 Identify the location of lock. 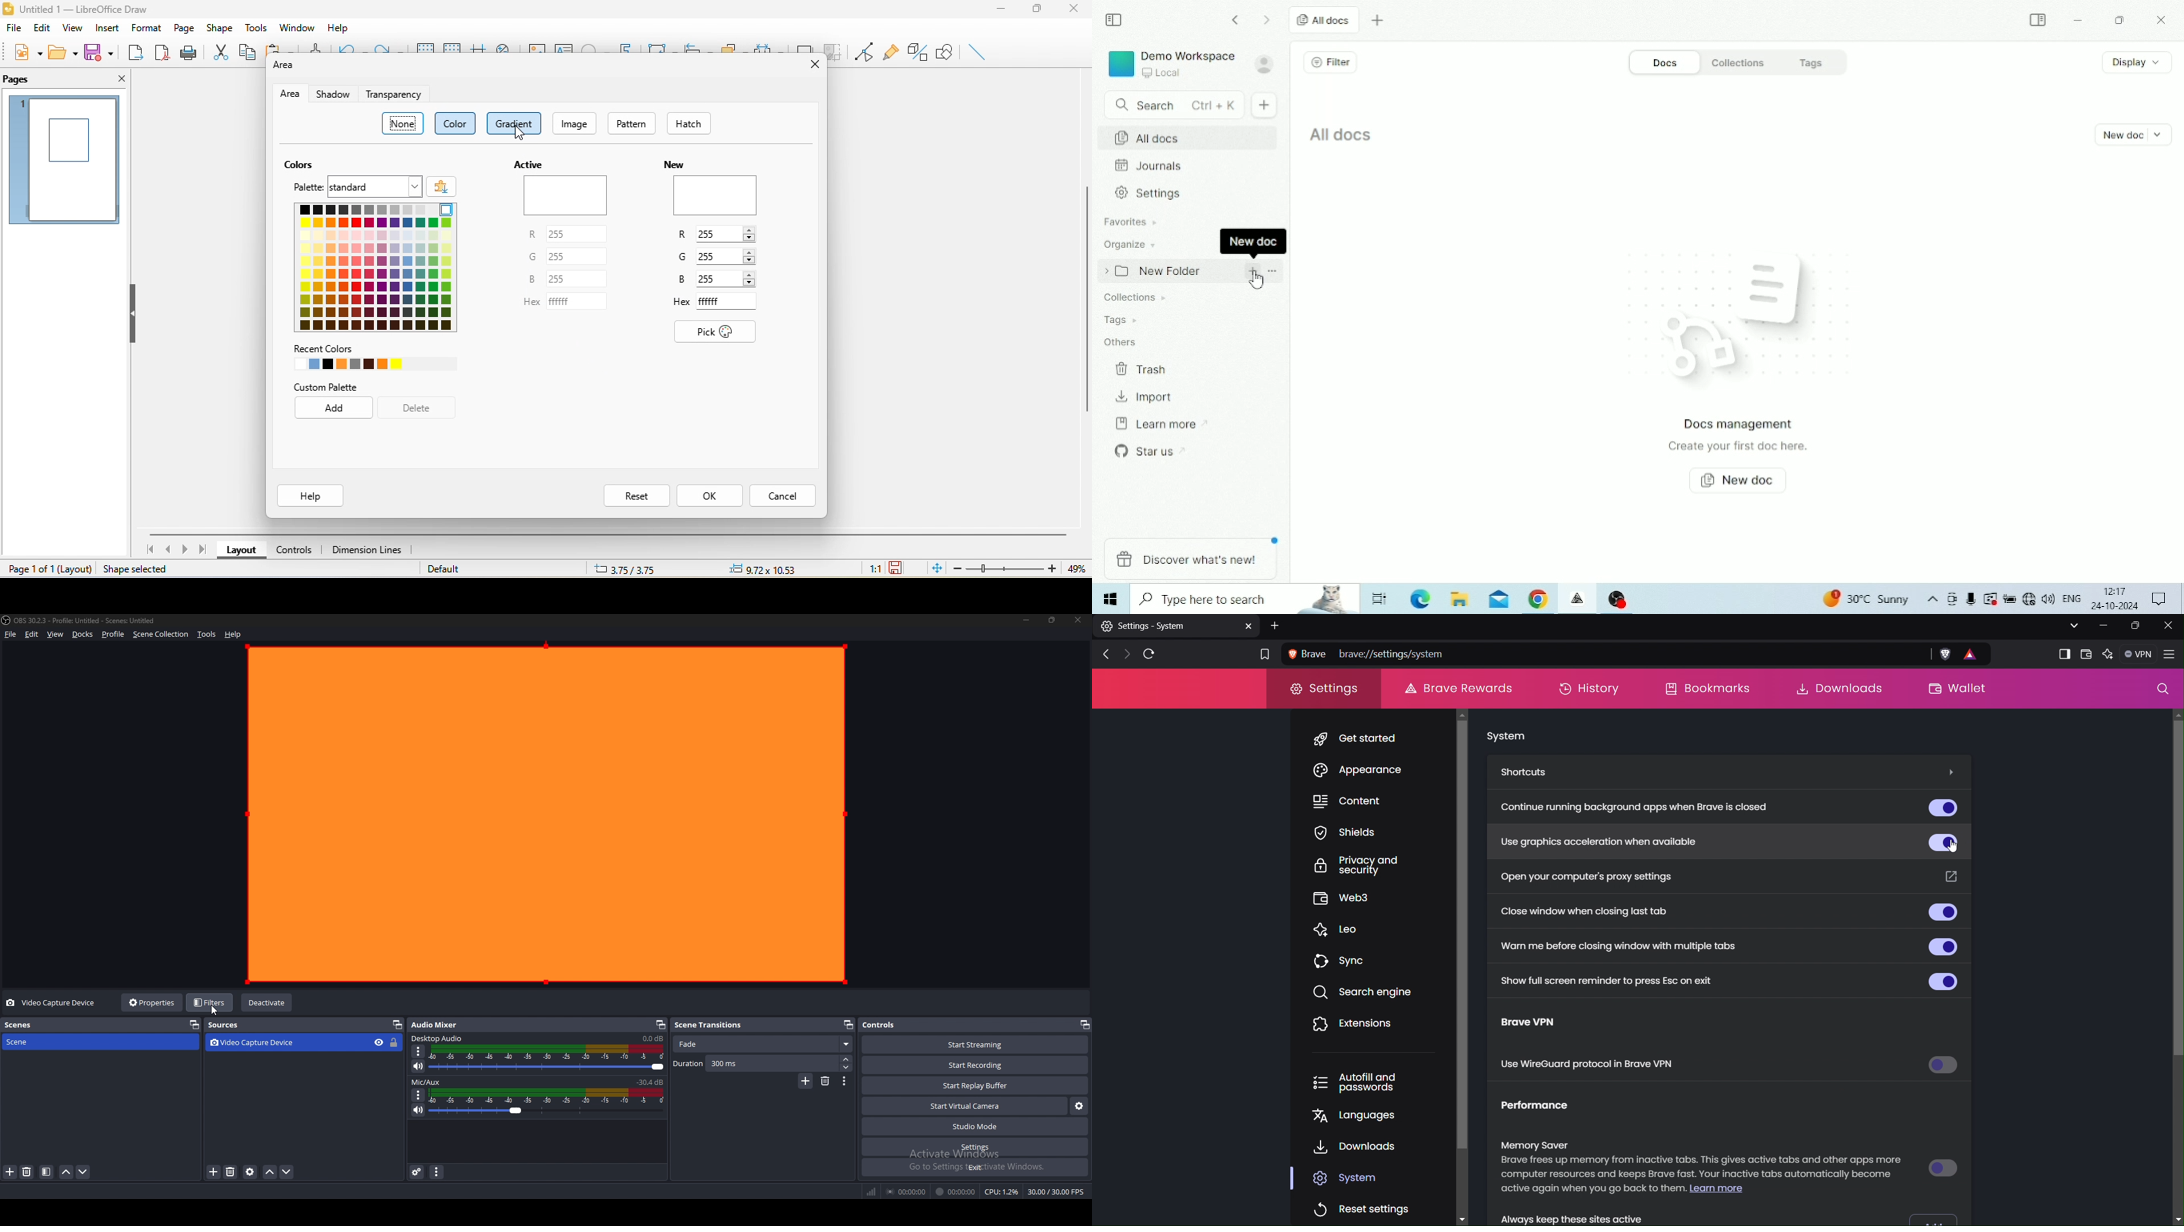
(396, 1043).